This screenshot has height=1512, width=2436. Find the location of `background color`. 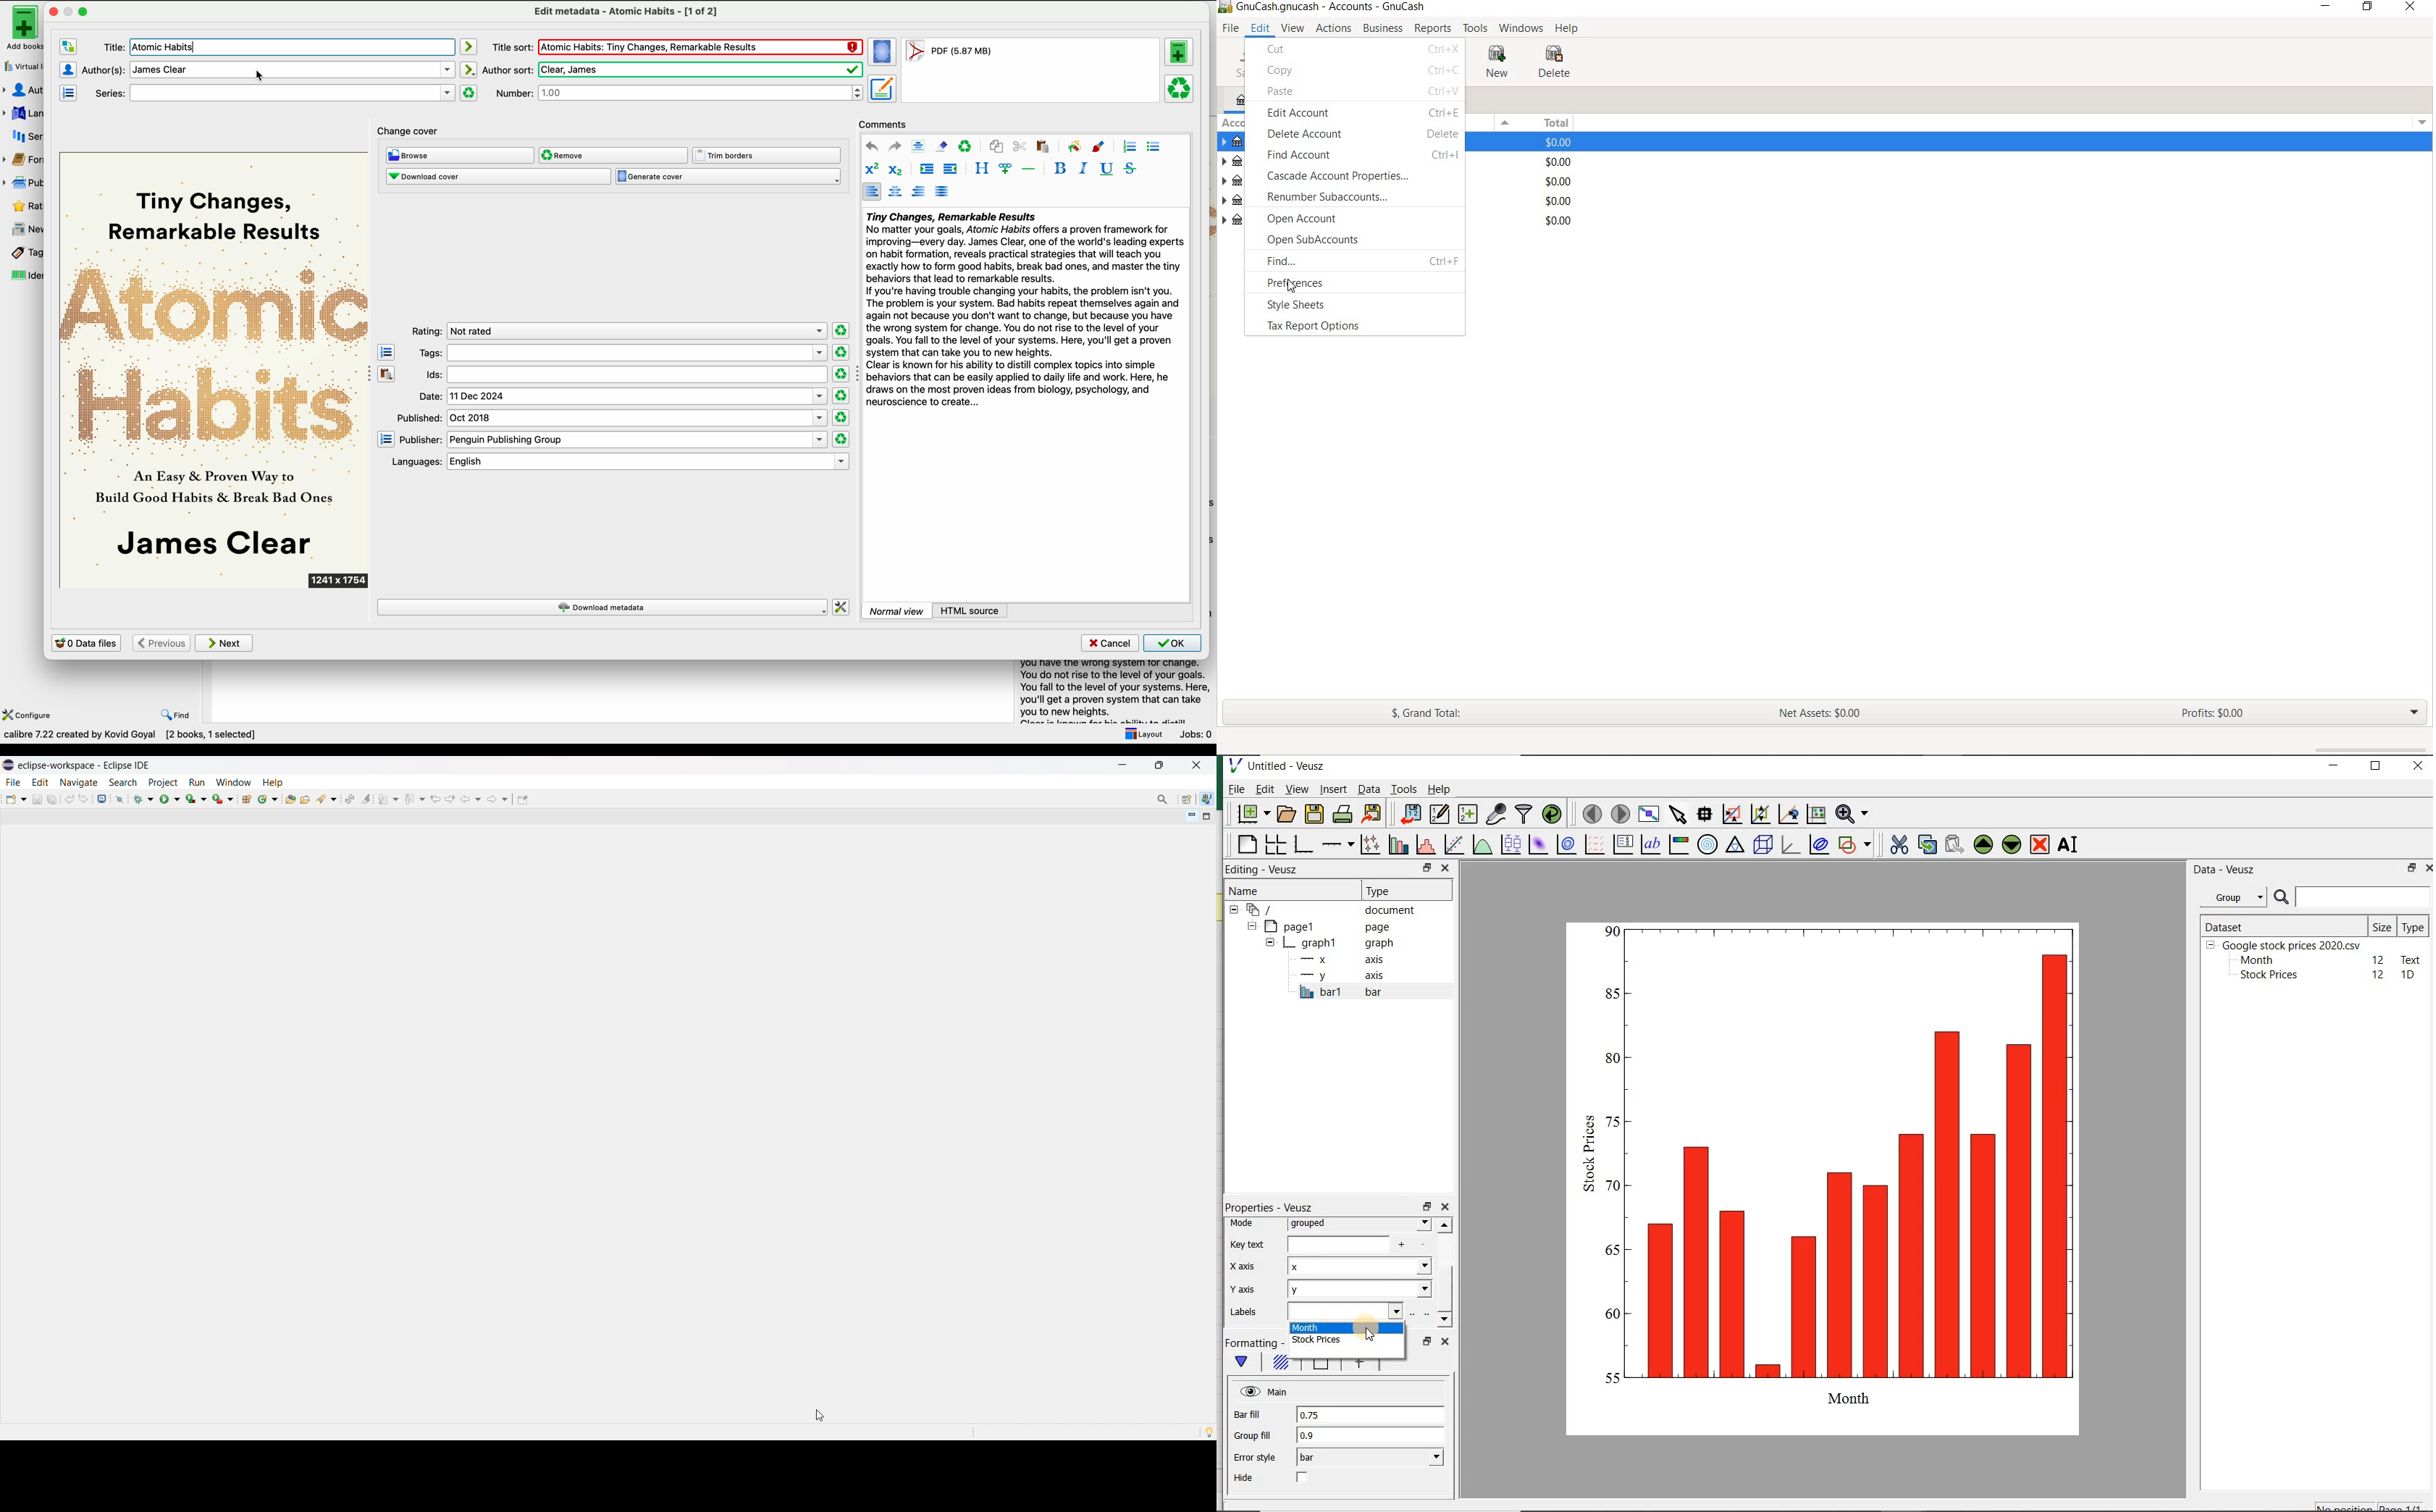

background color is located at coordinates (1073, 146).